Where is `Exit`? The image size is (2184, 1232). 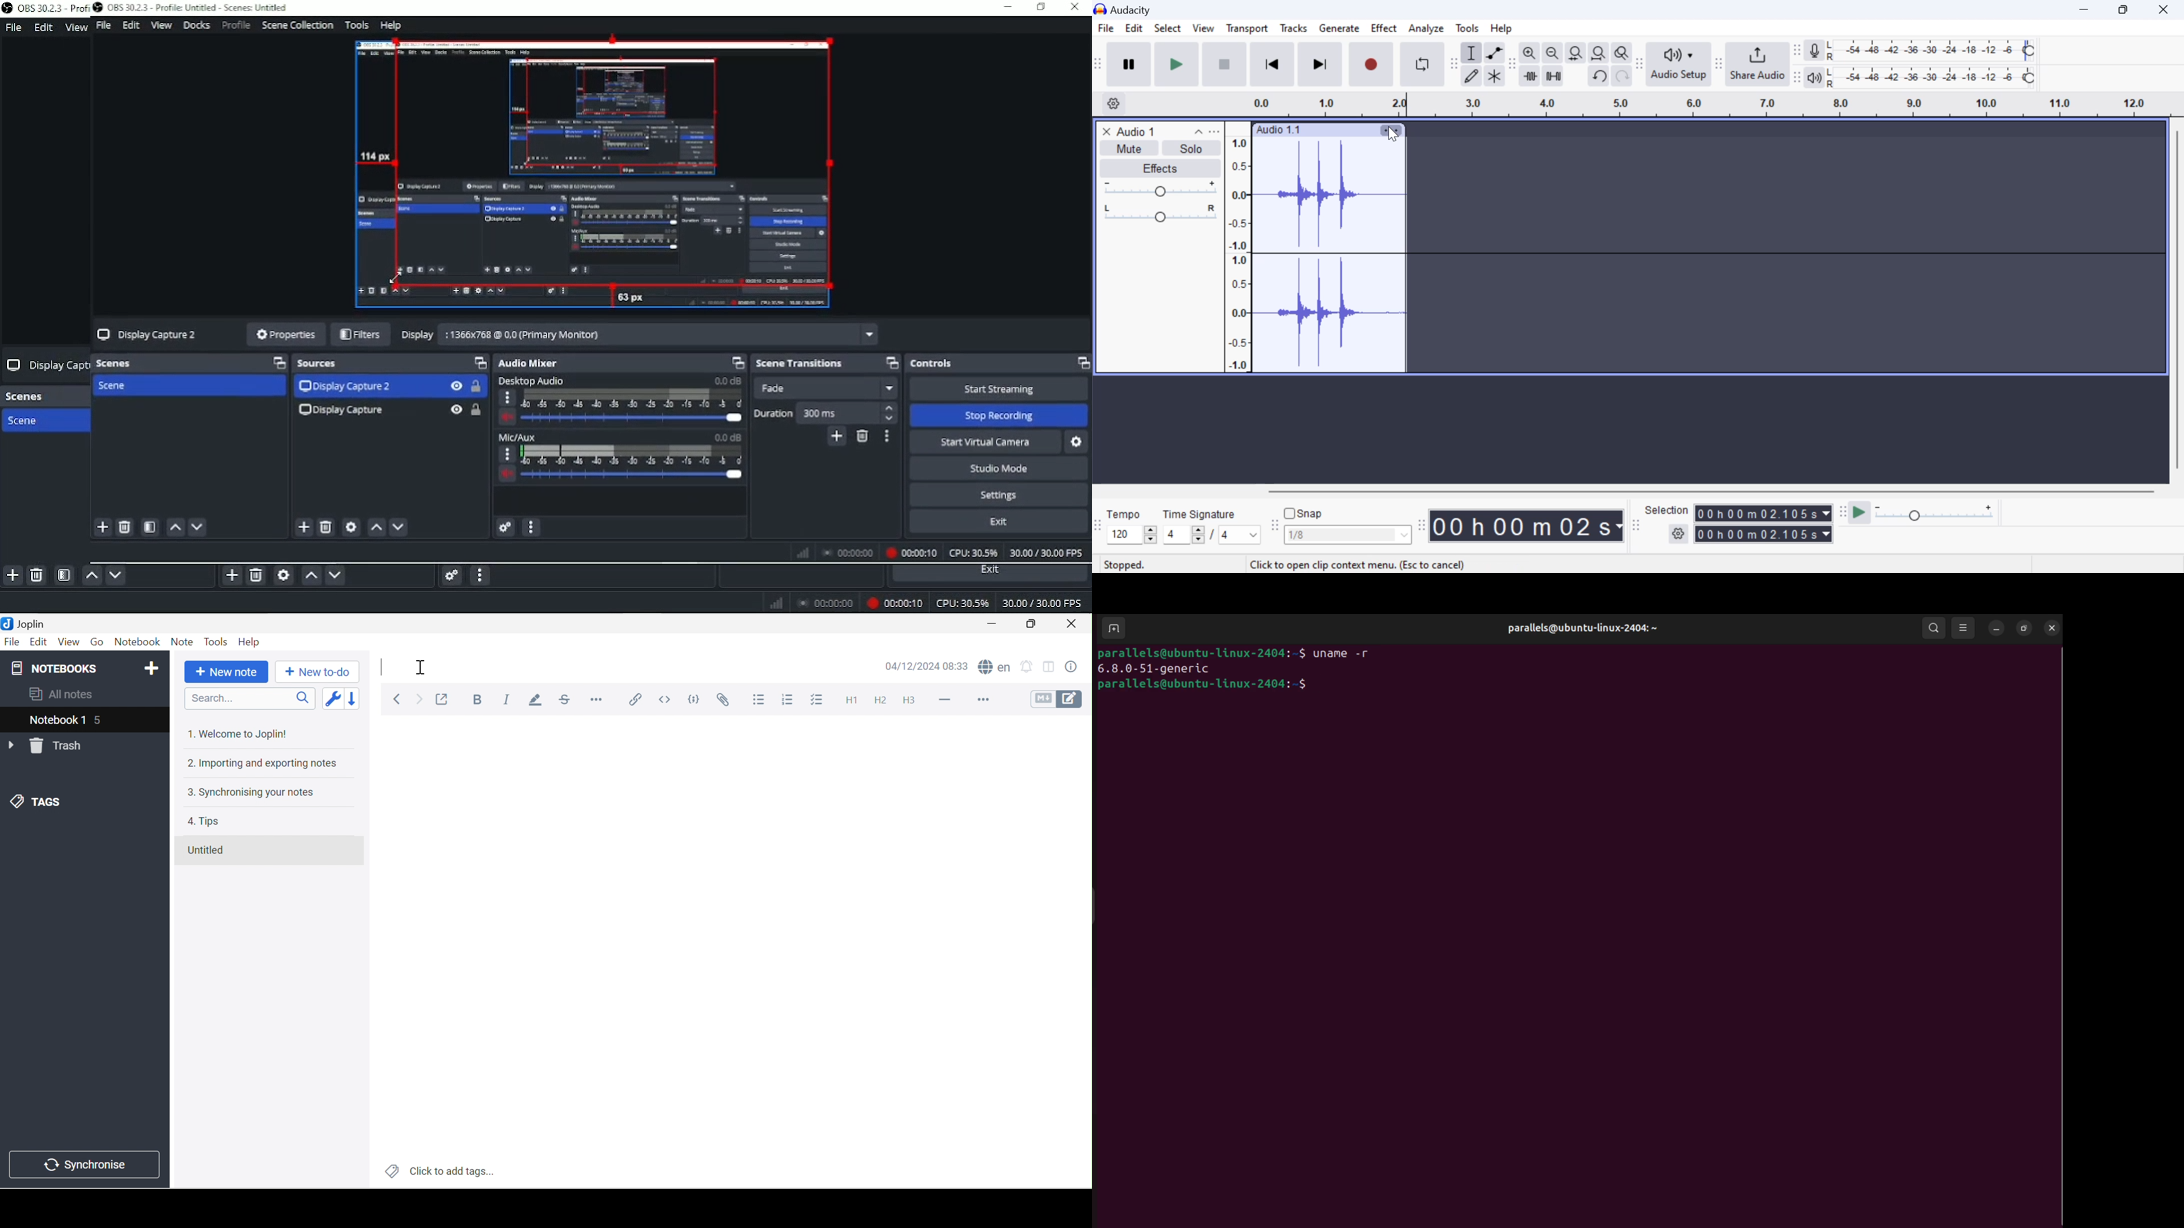
Exit is located at coordinates (990, 572).